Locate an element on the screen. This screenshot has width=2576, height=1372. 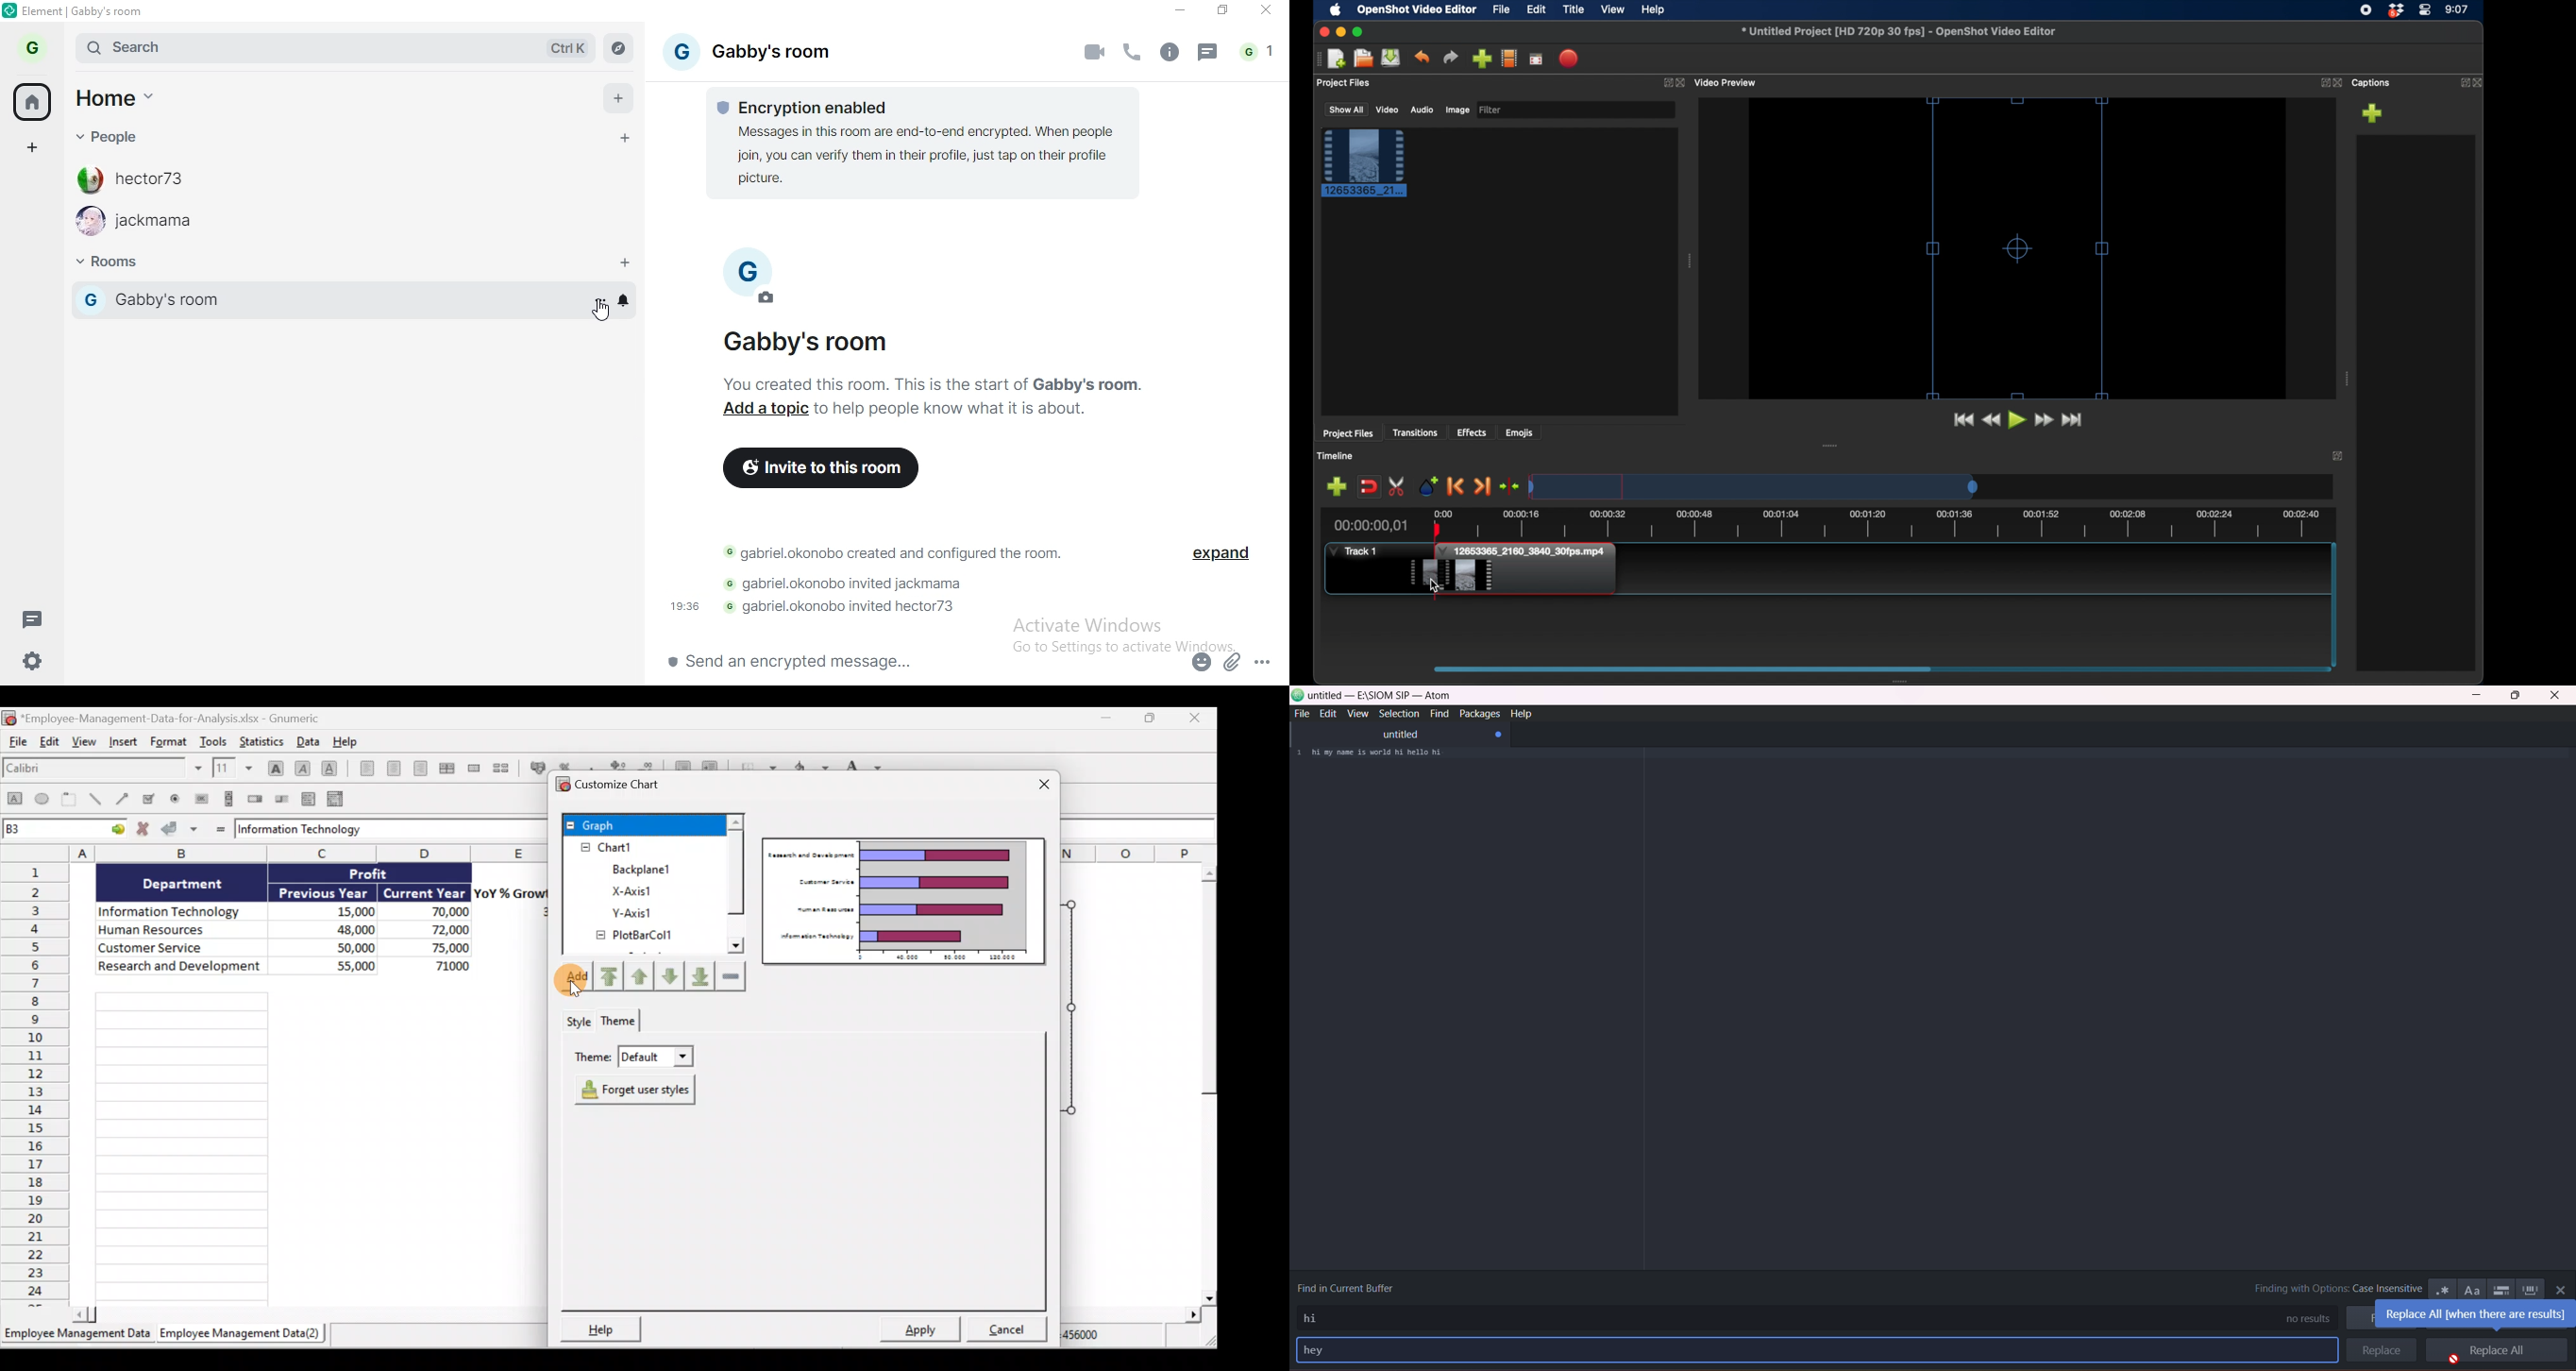
19:36 is located at coordinates (685, 607).